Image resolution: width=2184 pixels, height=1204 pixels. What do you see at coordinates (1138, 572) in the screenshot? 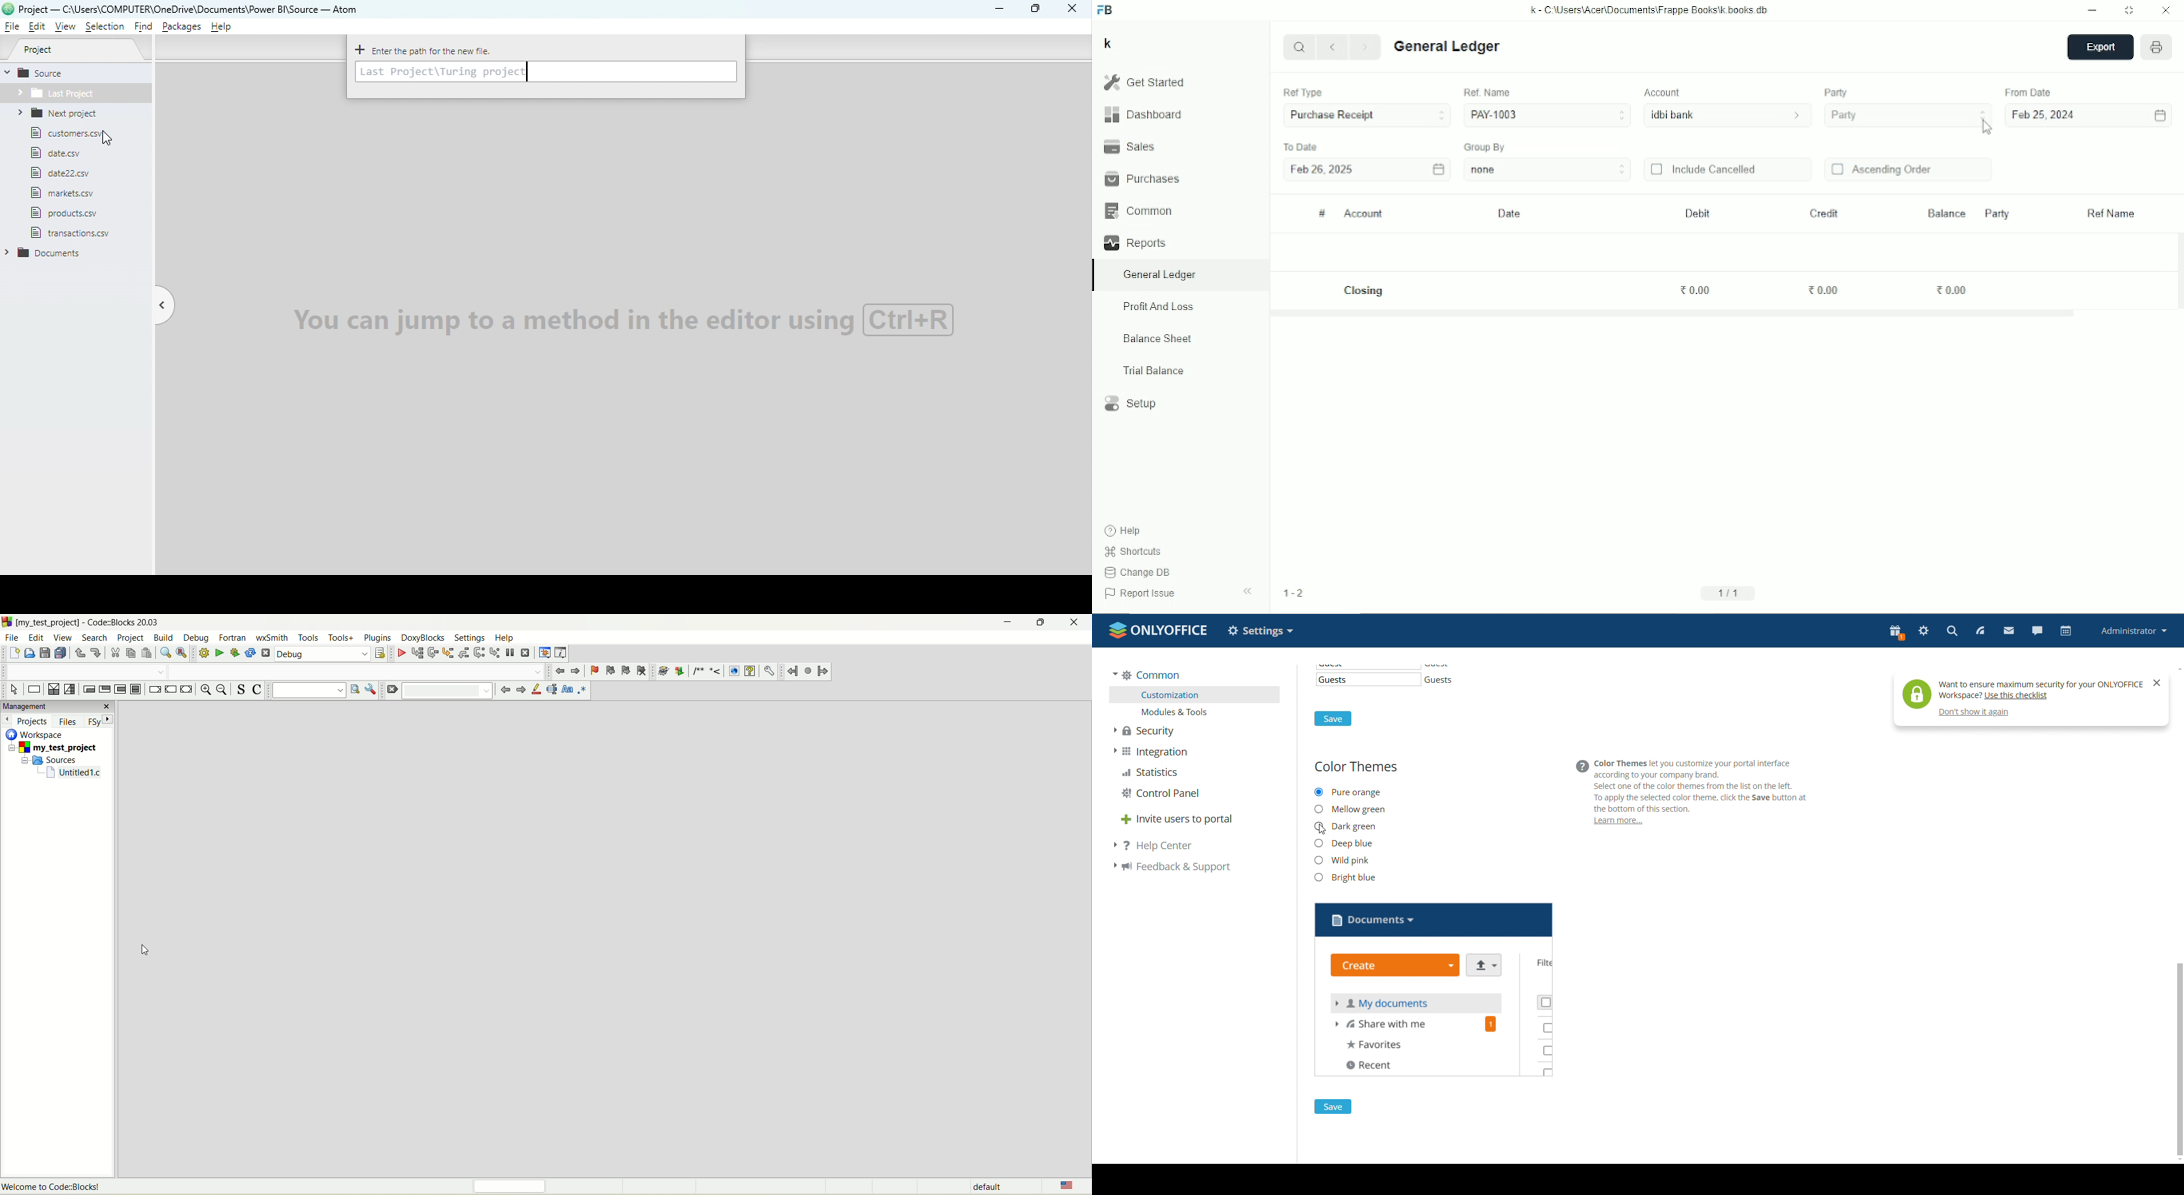
I see `Change DB` at bounding box center [1138, 572].